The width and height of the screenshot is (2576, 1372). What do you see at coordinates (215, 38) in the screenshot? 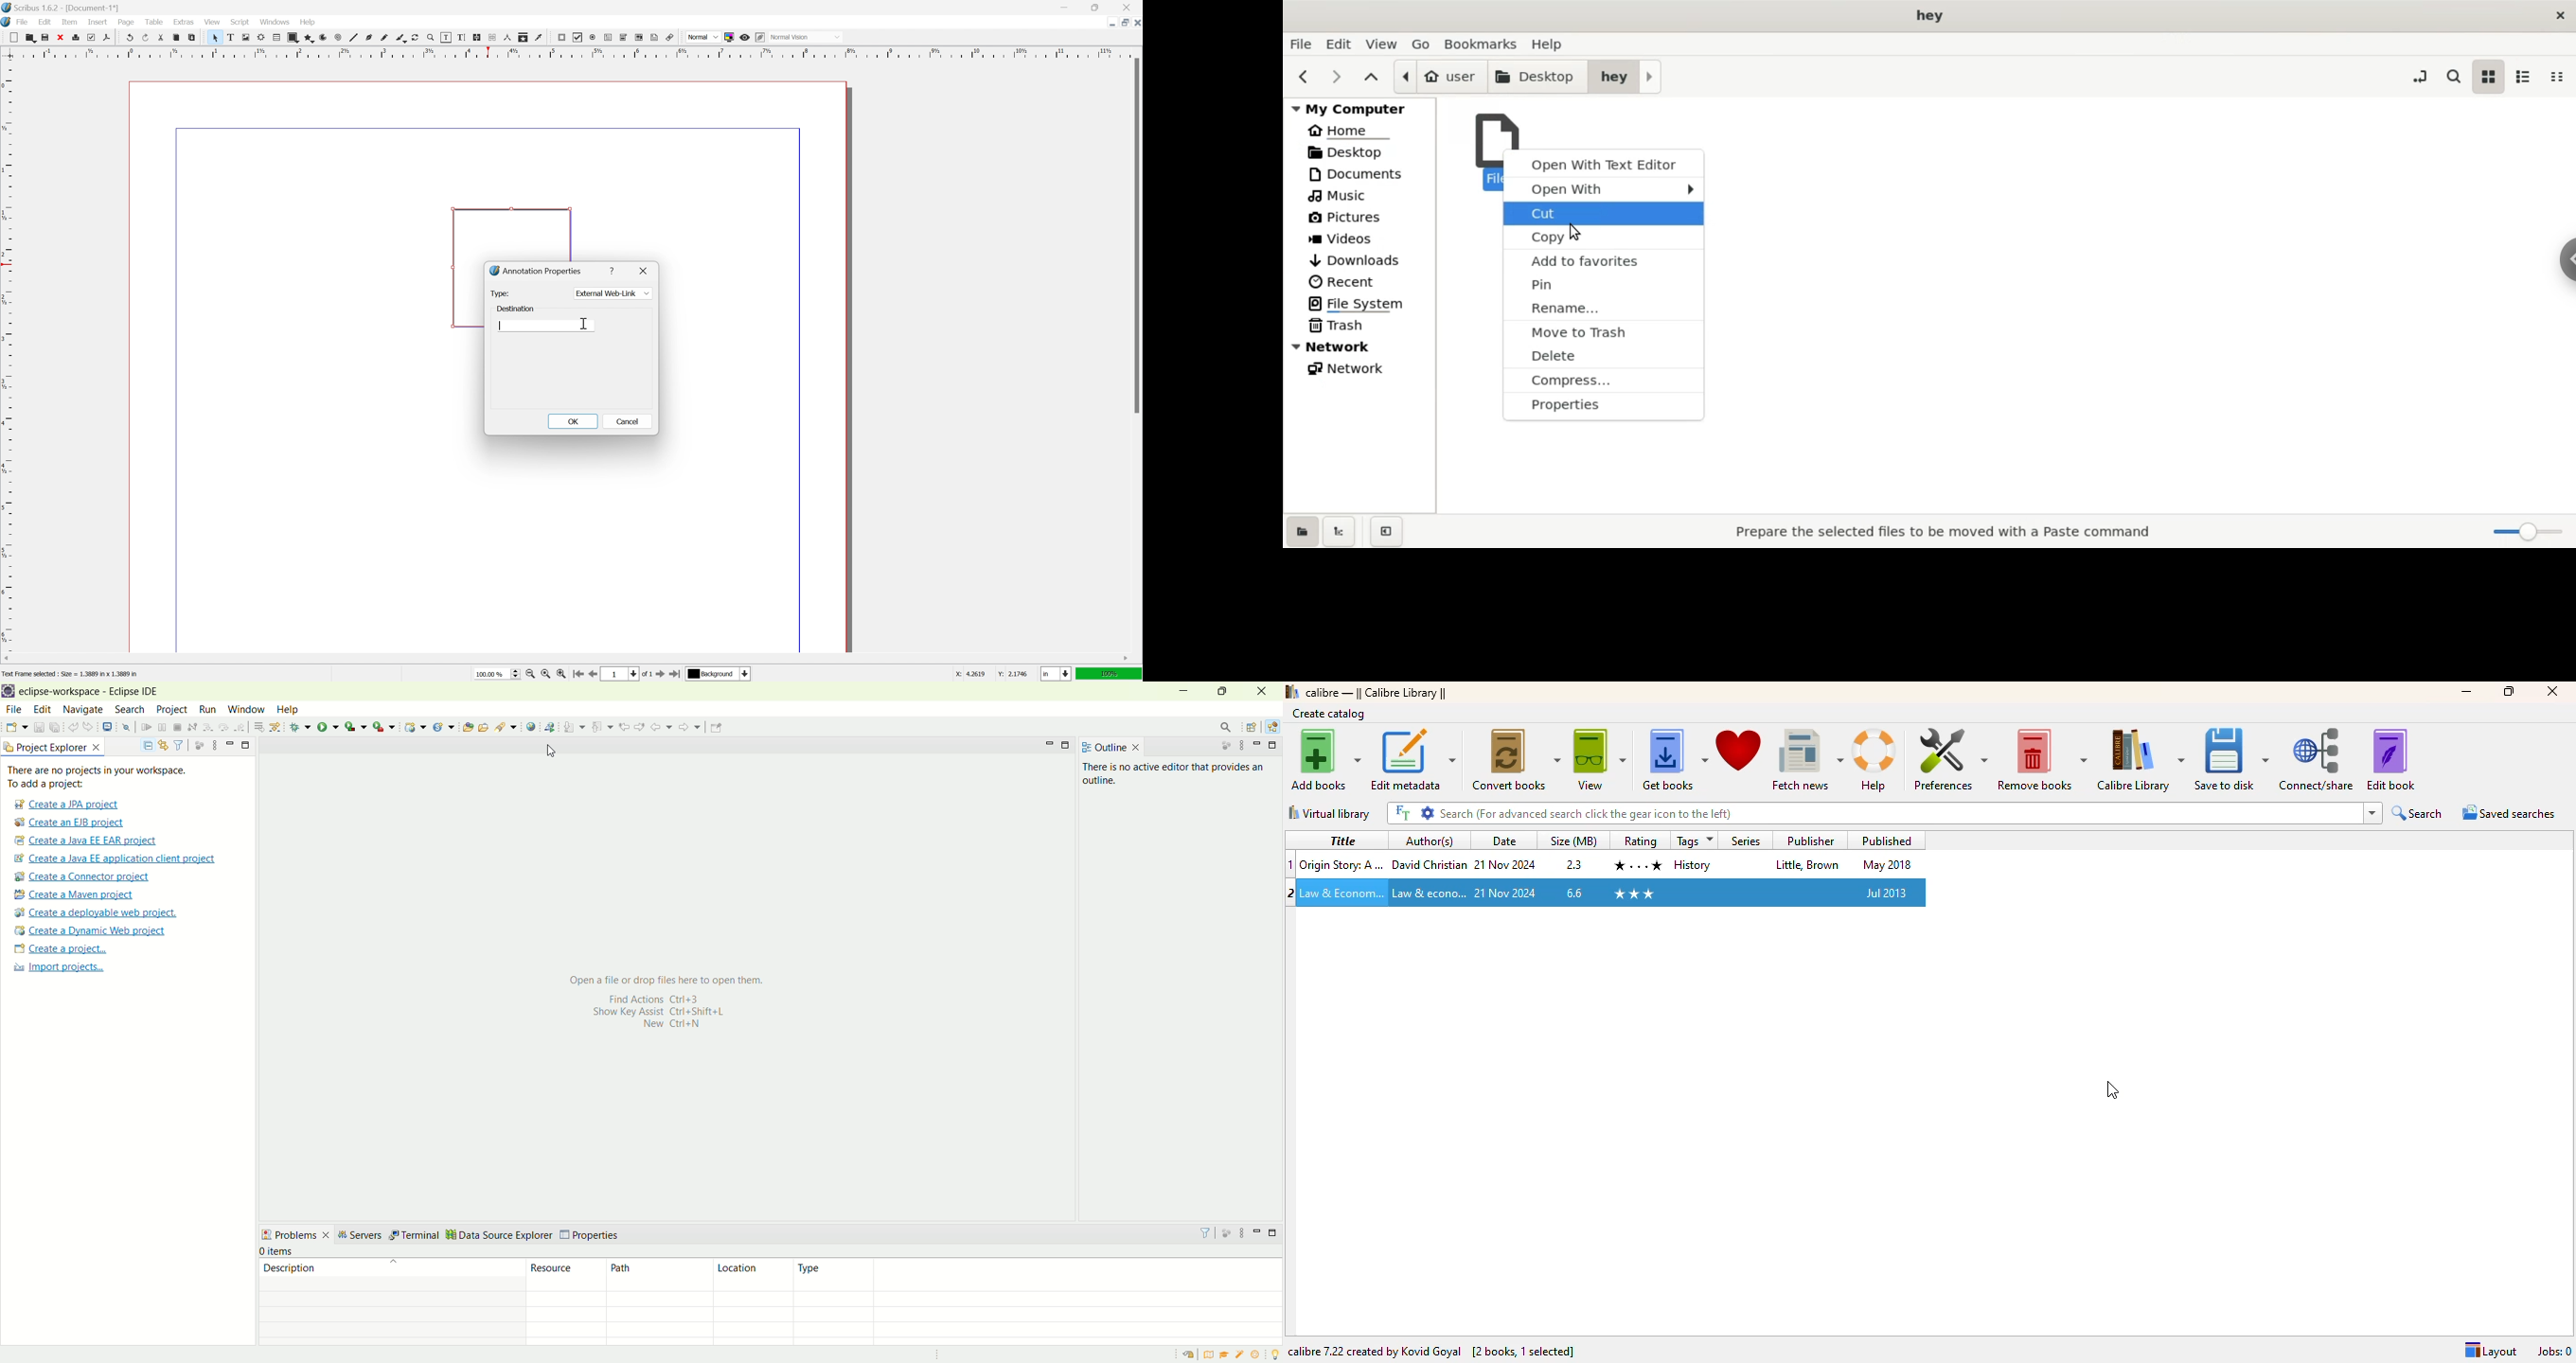
I see `select item` at bounding box center [215, 38].